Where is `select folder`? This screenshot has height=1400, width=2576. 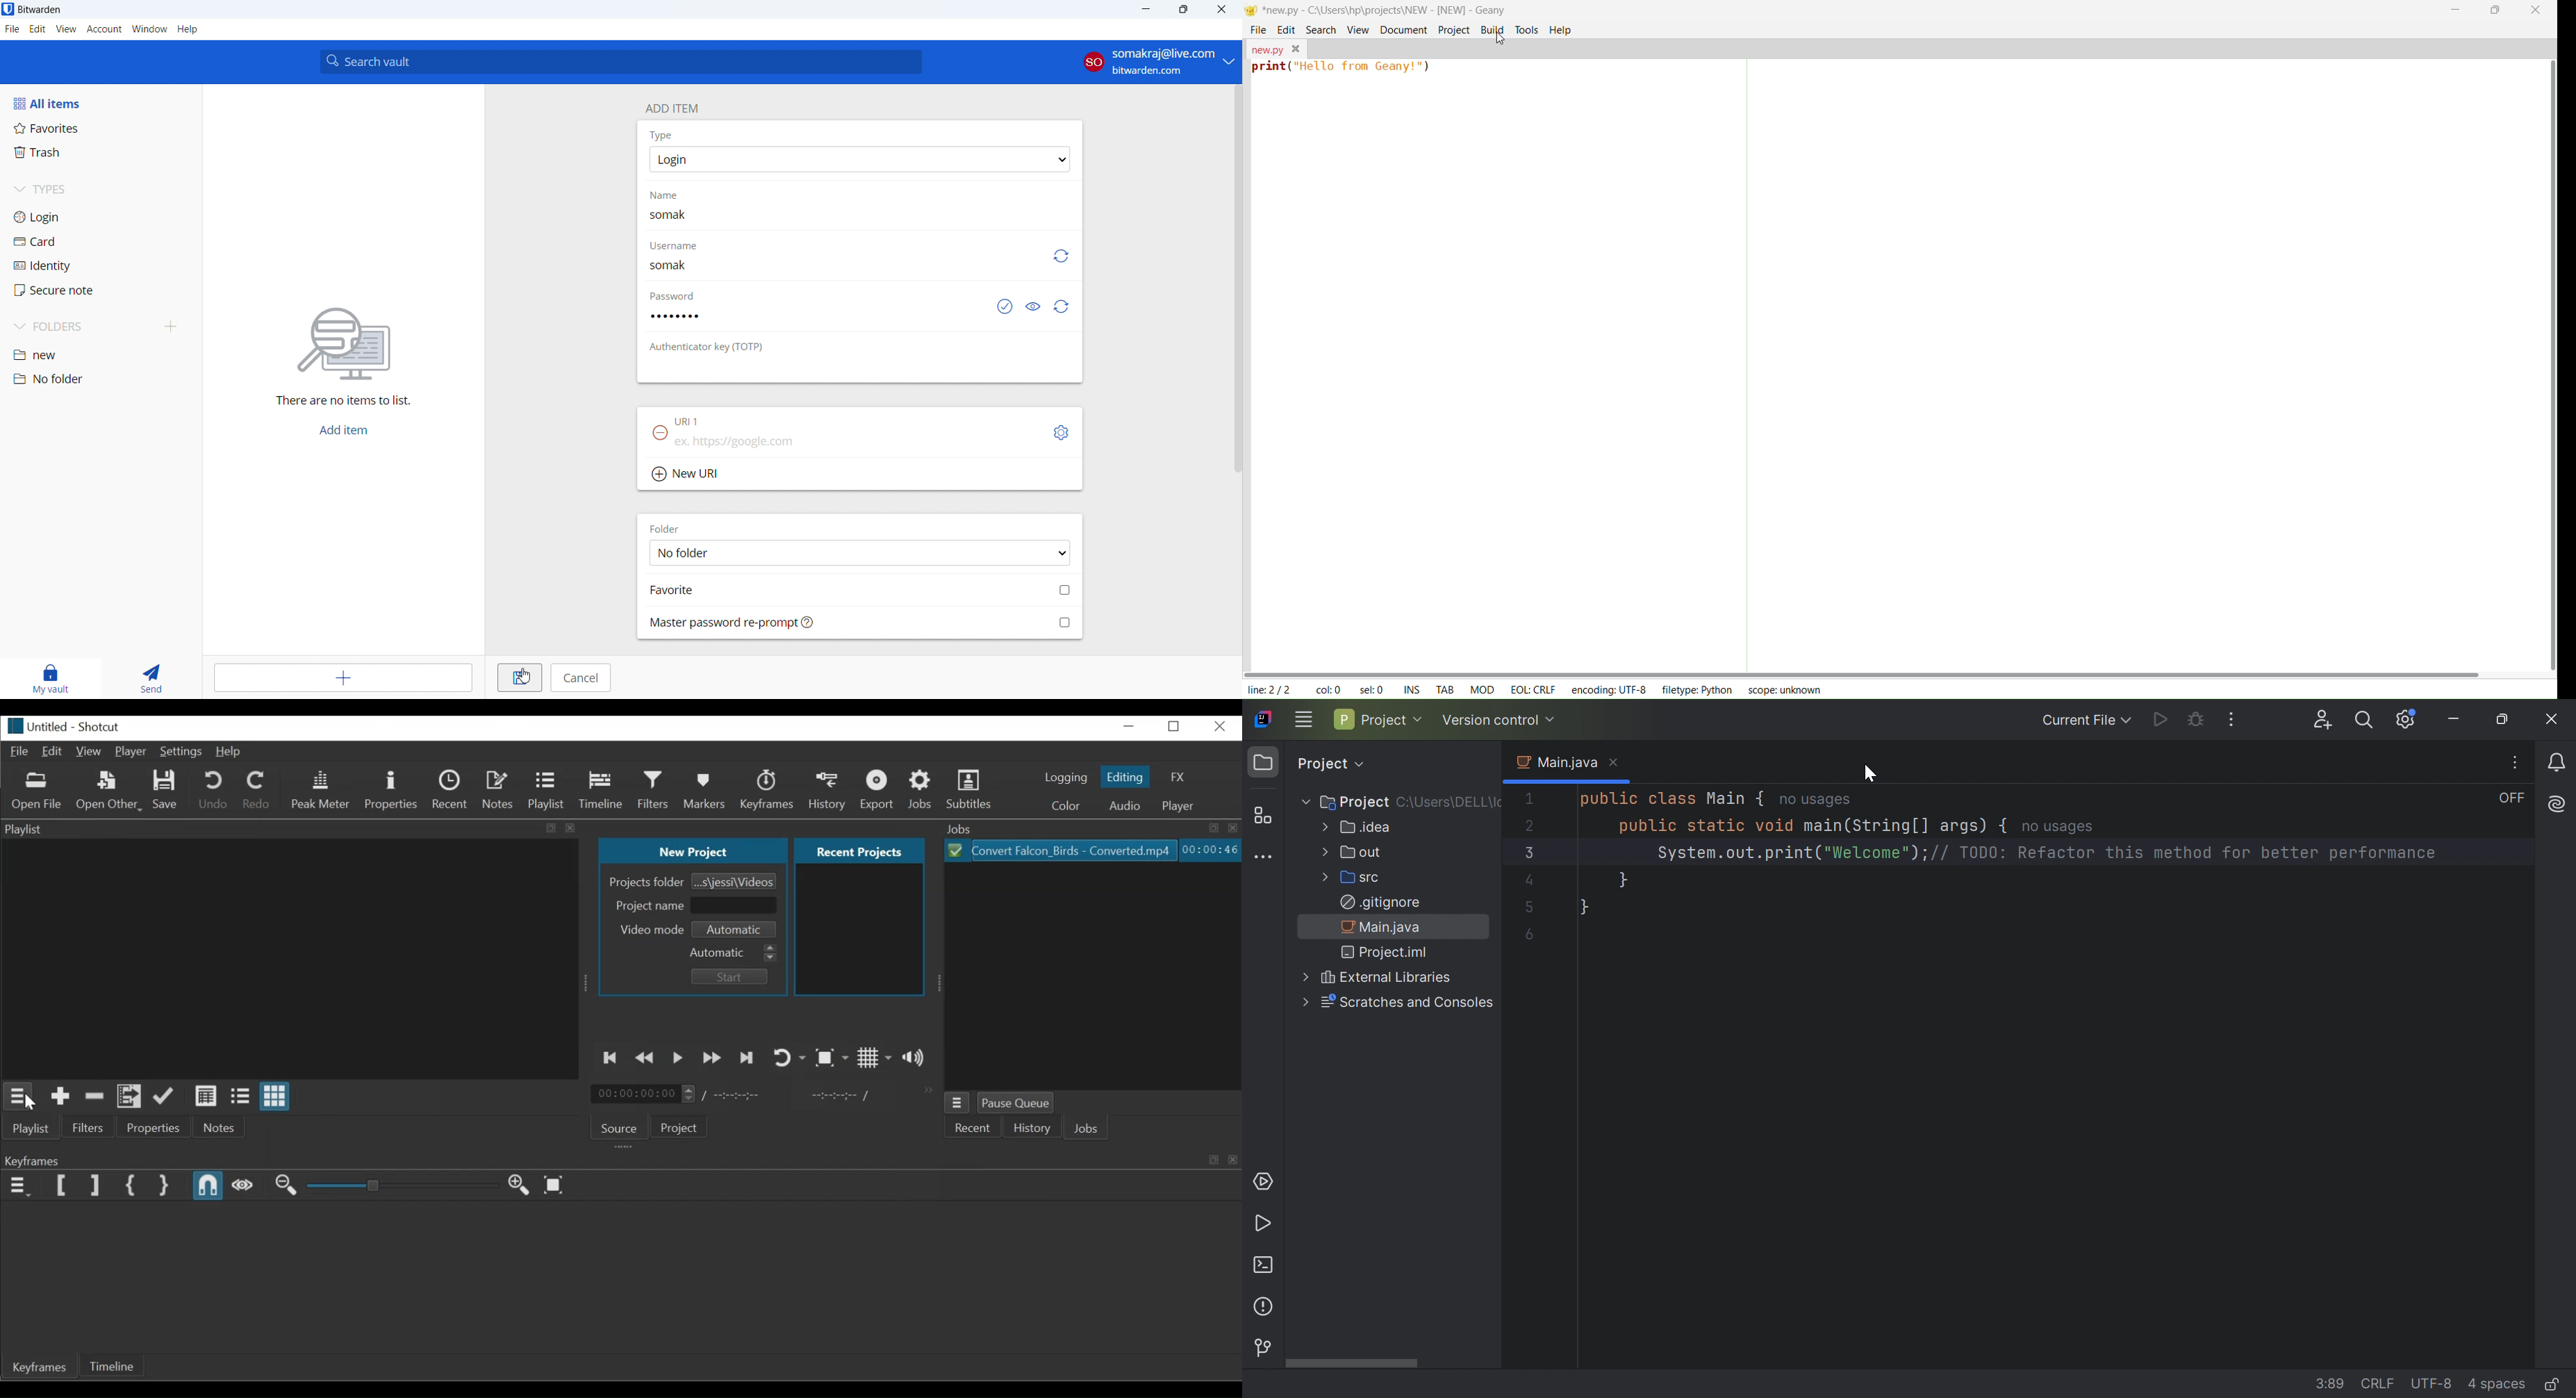 select folder is located at coordinates (859, 552).